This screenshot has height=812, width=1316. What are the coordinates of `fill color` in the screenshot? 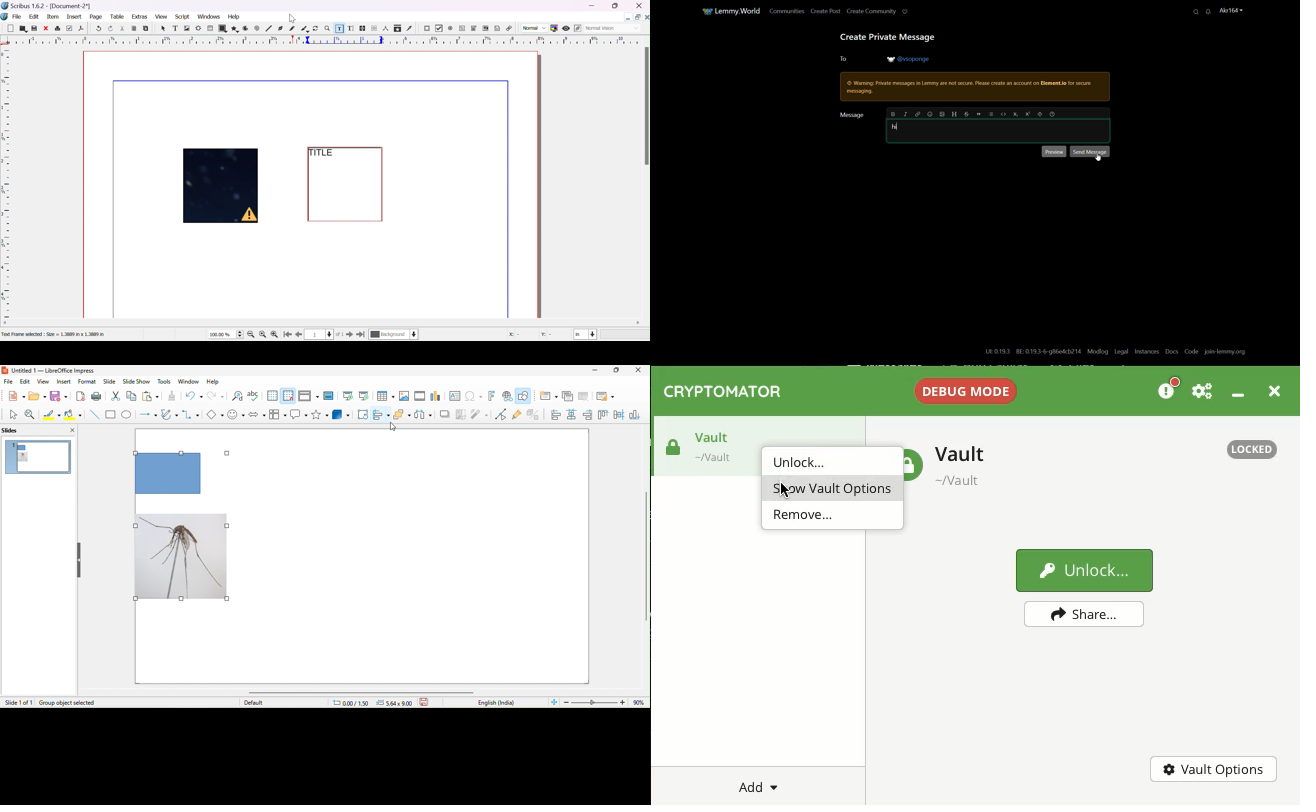 It's located at (75, 415).